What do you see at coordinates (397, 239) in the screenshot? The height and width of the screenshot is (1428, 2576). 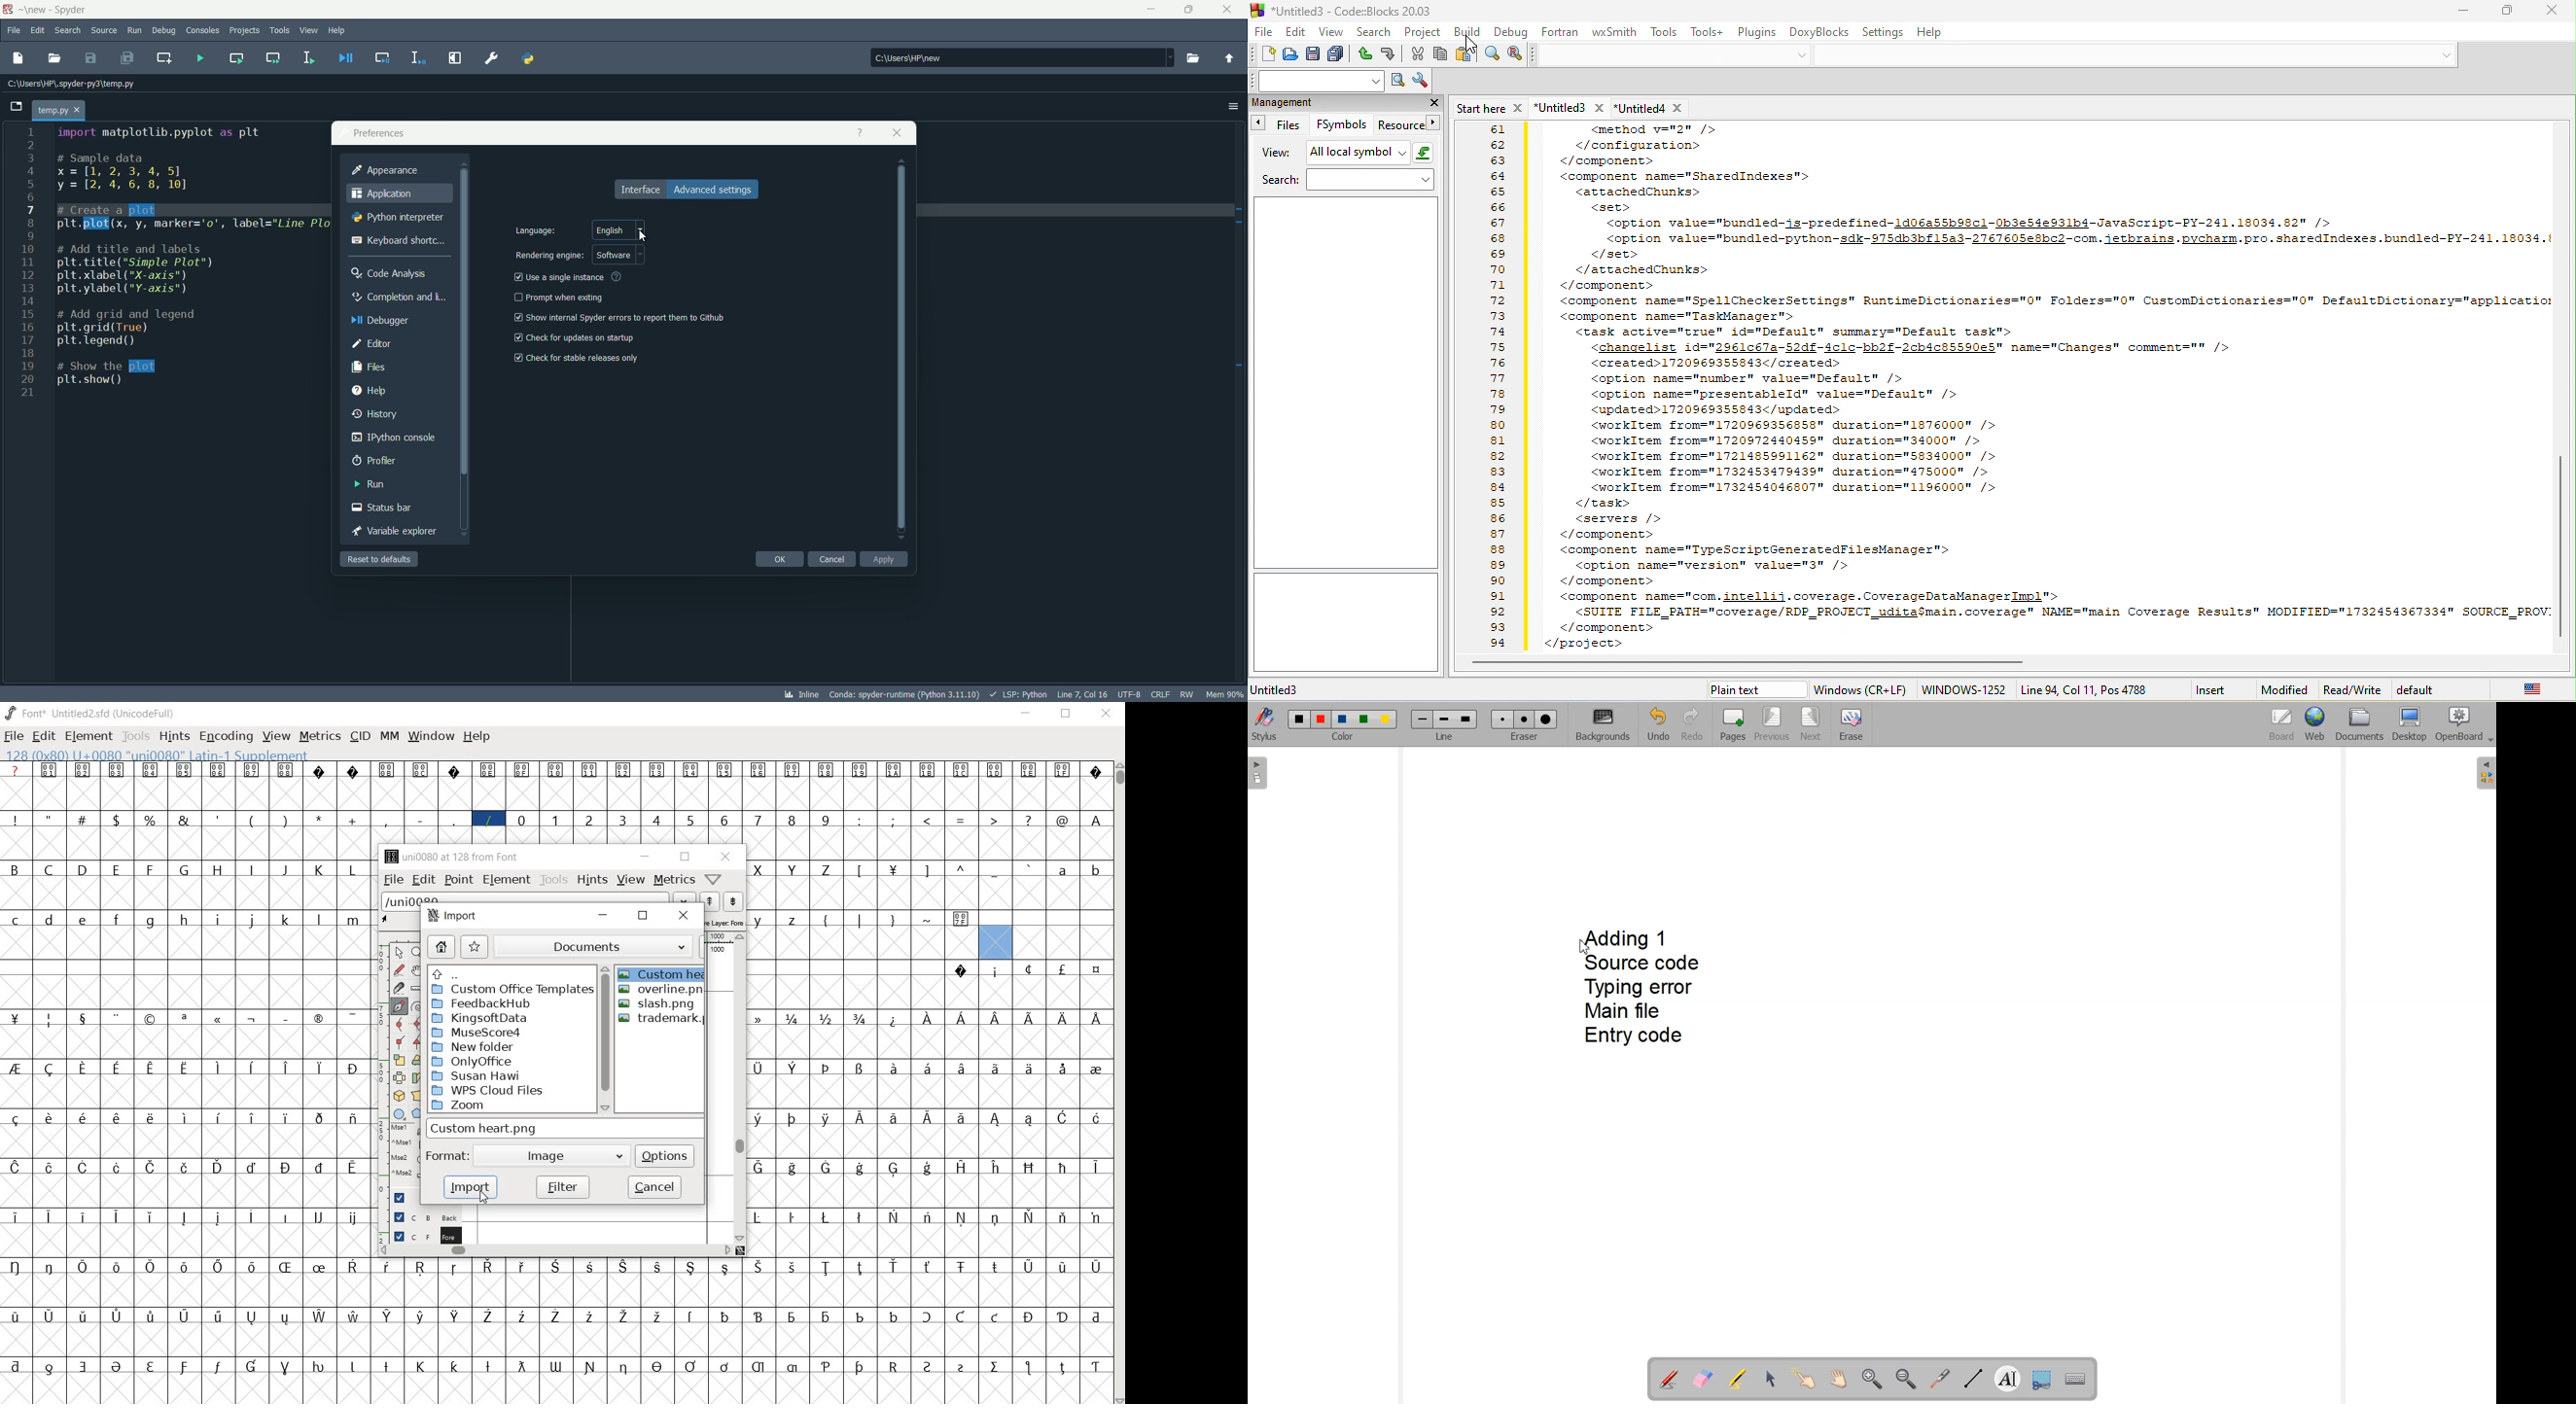 I see `keyboard shortcut` at bounding box center [397, 239].